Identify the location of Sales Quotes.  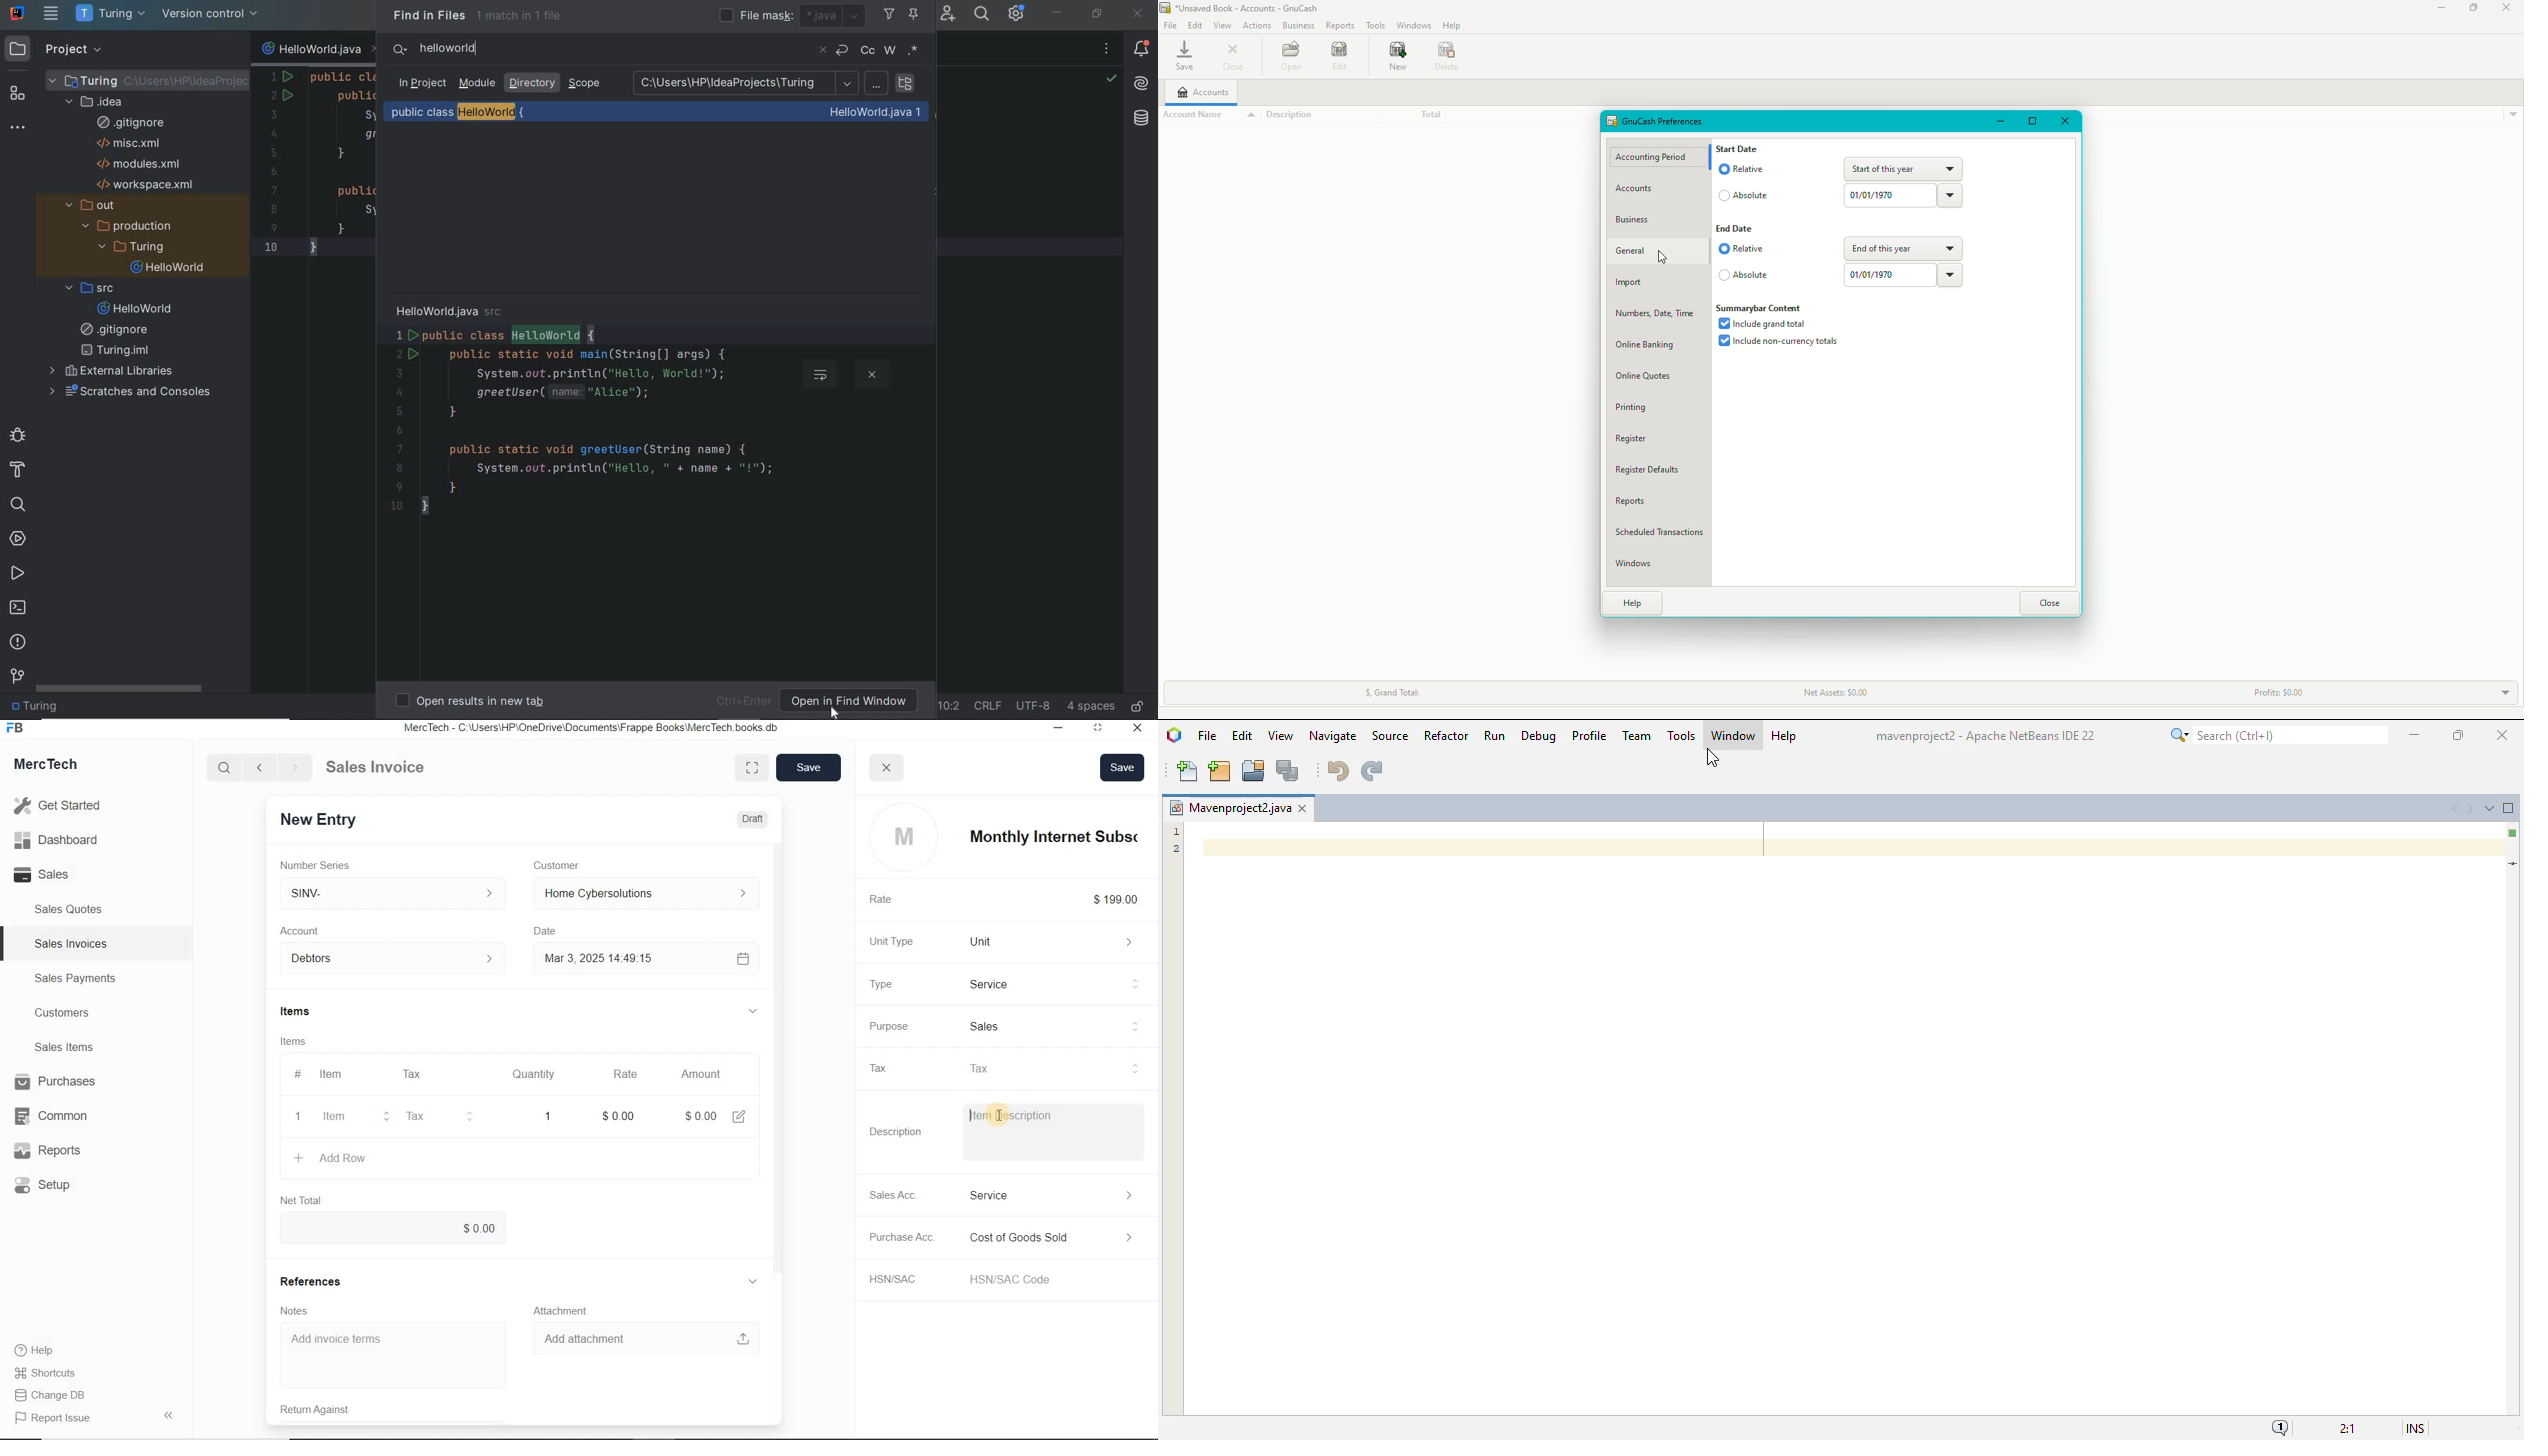
(72, 909).